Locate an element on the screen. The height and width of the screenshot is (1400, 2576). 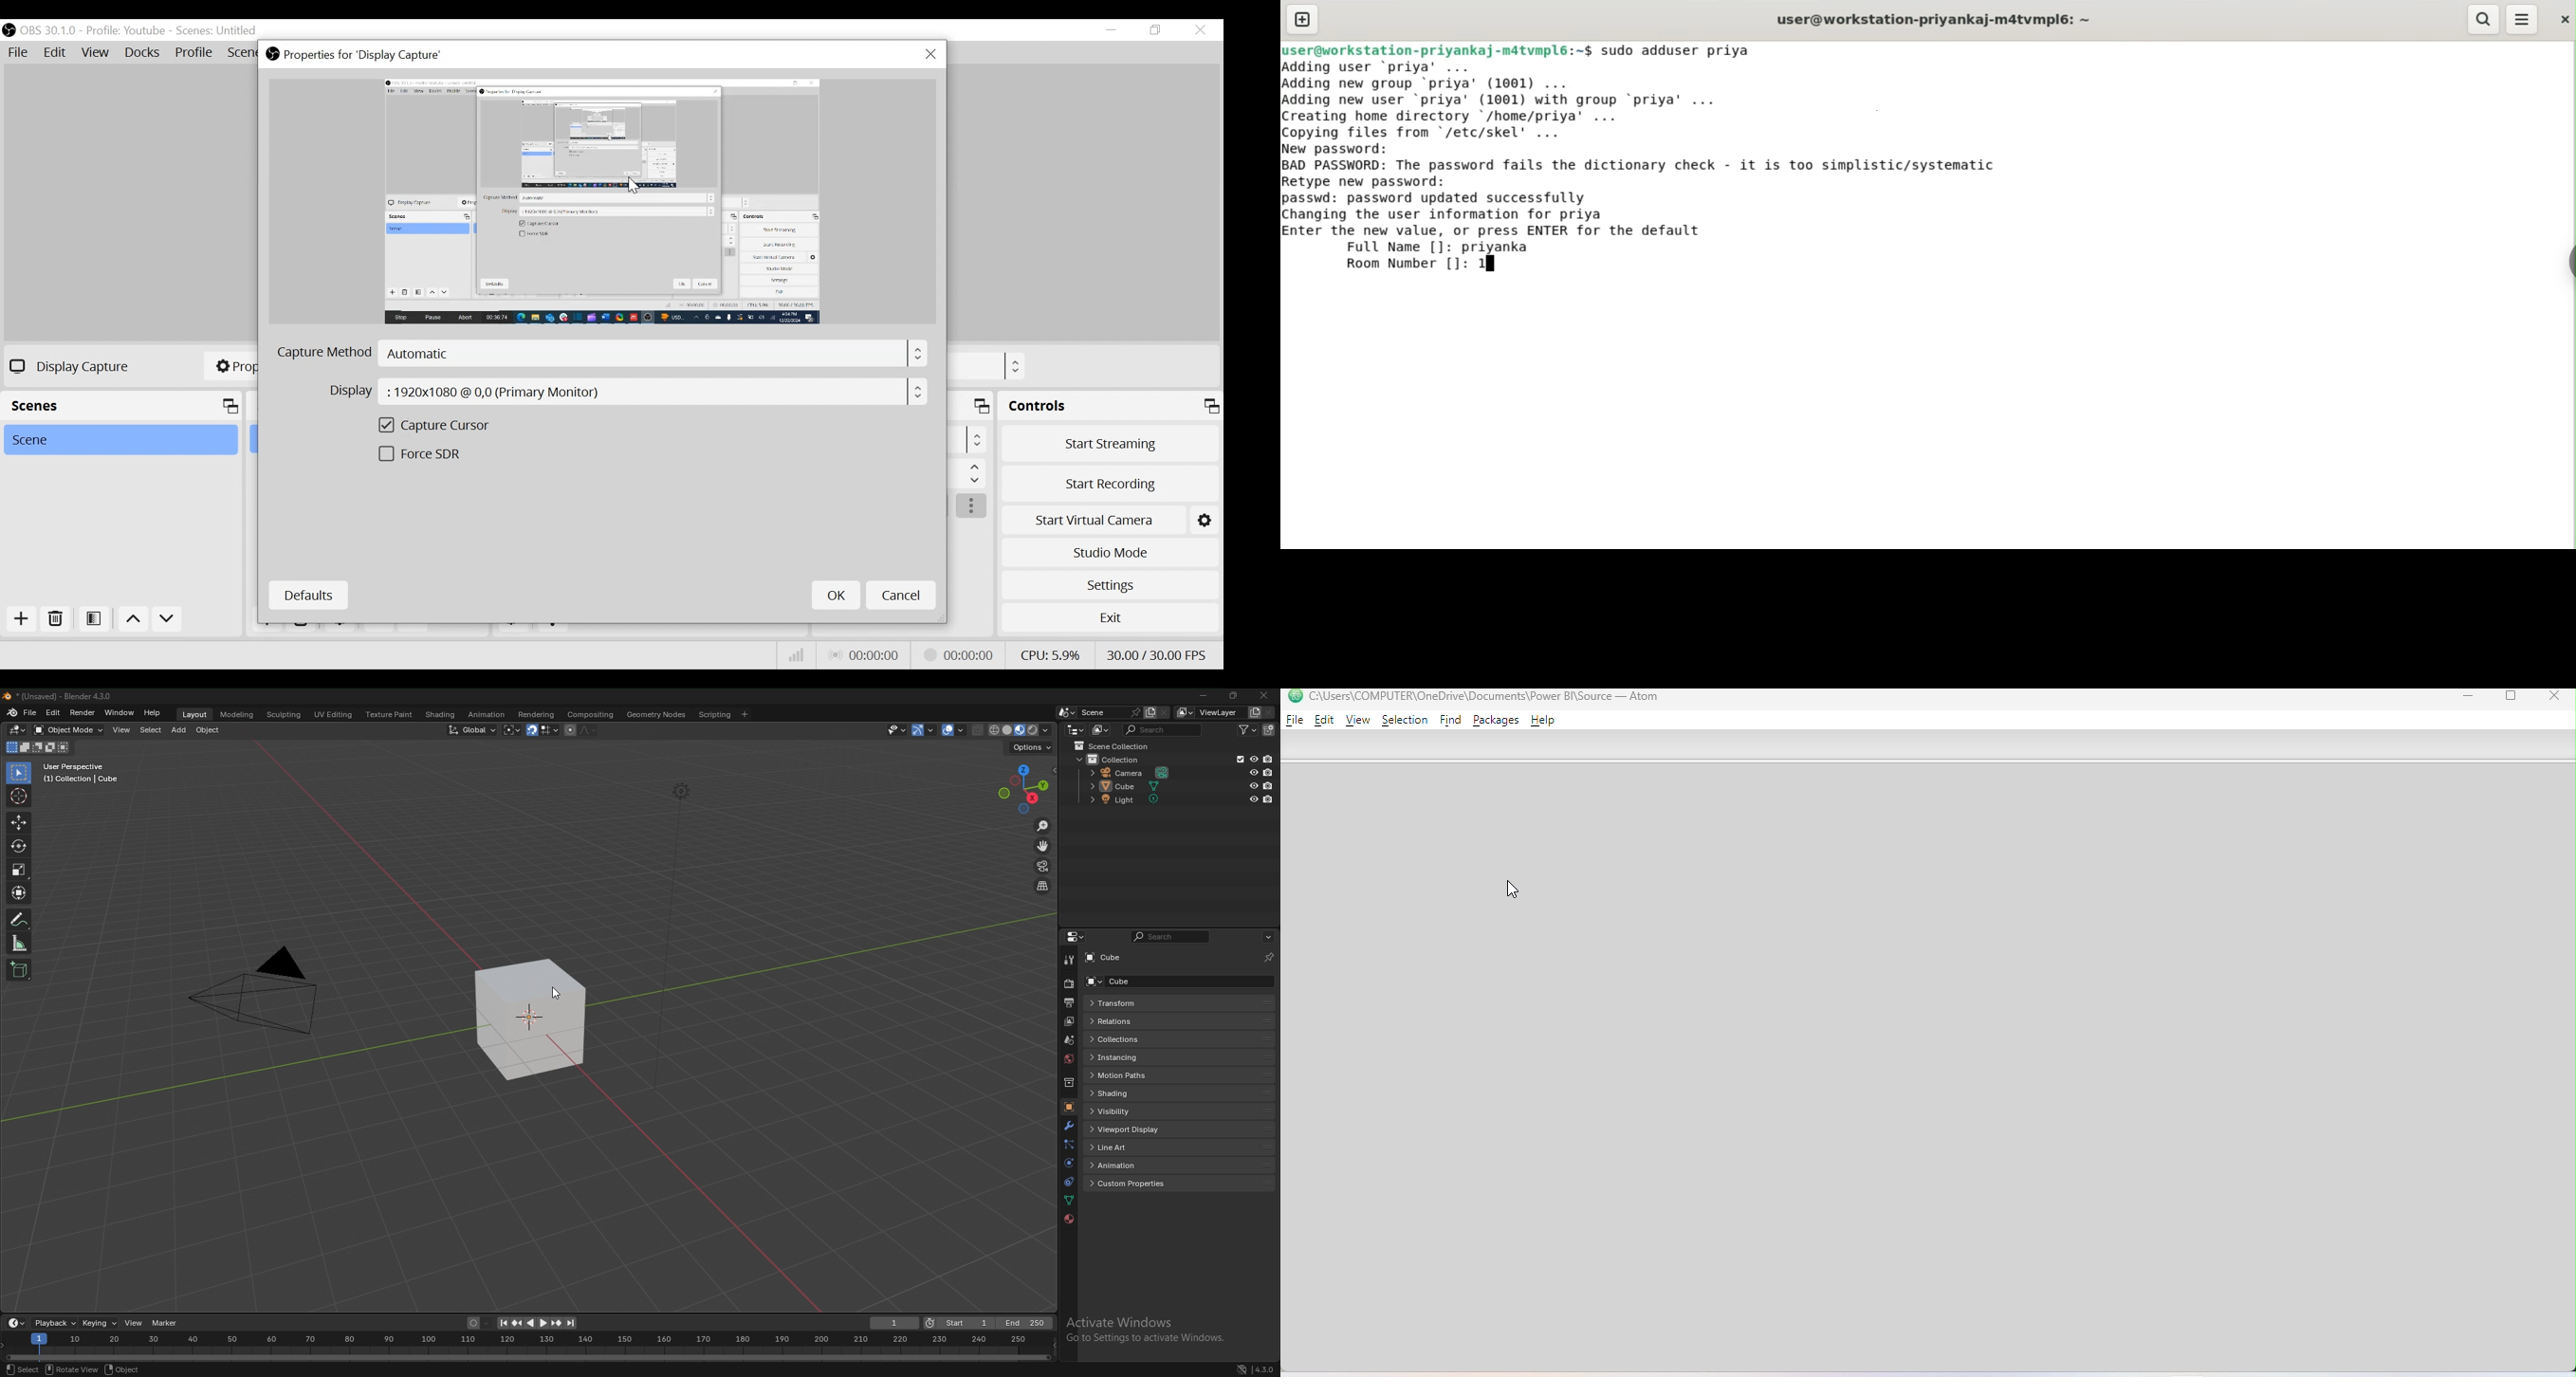
jump to endpoint is located at coordinates (500, 1323).